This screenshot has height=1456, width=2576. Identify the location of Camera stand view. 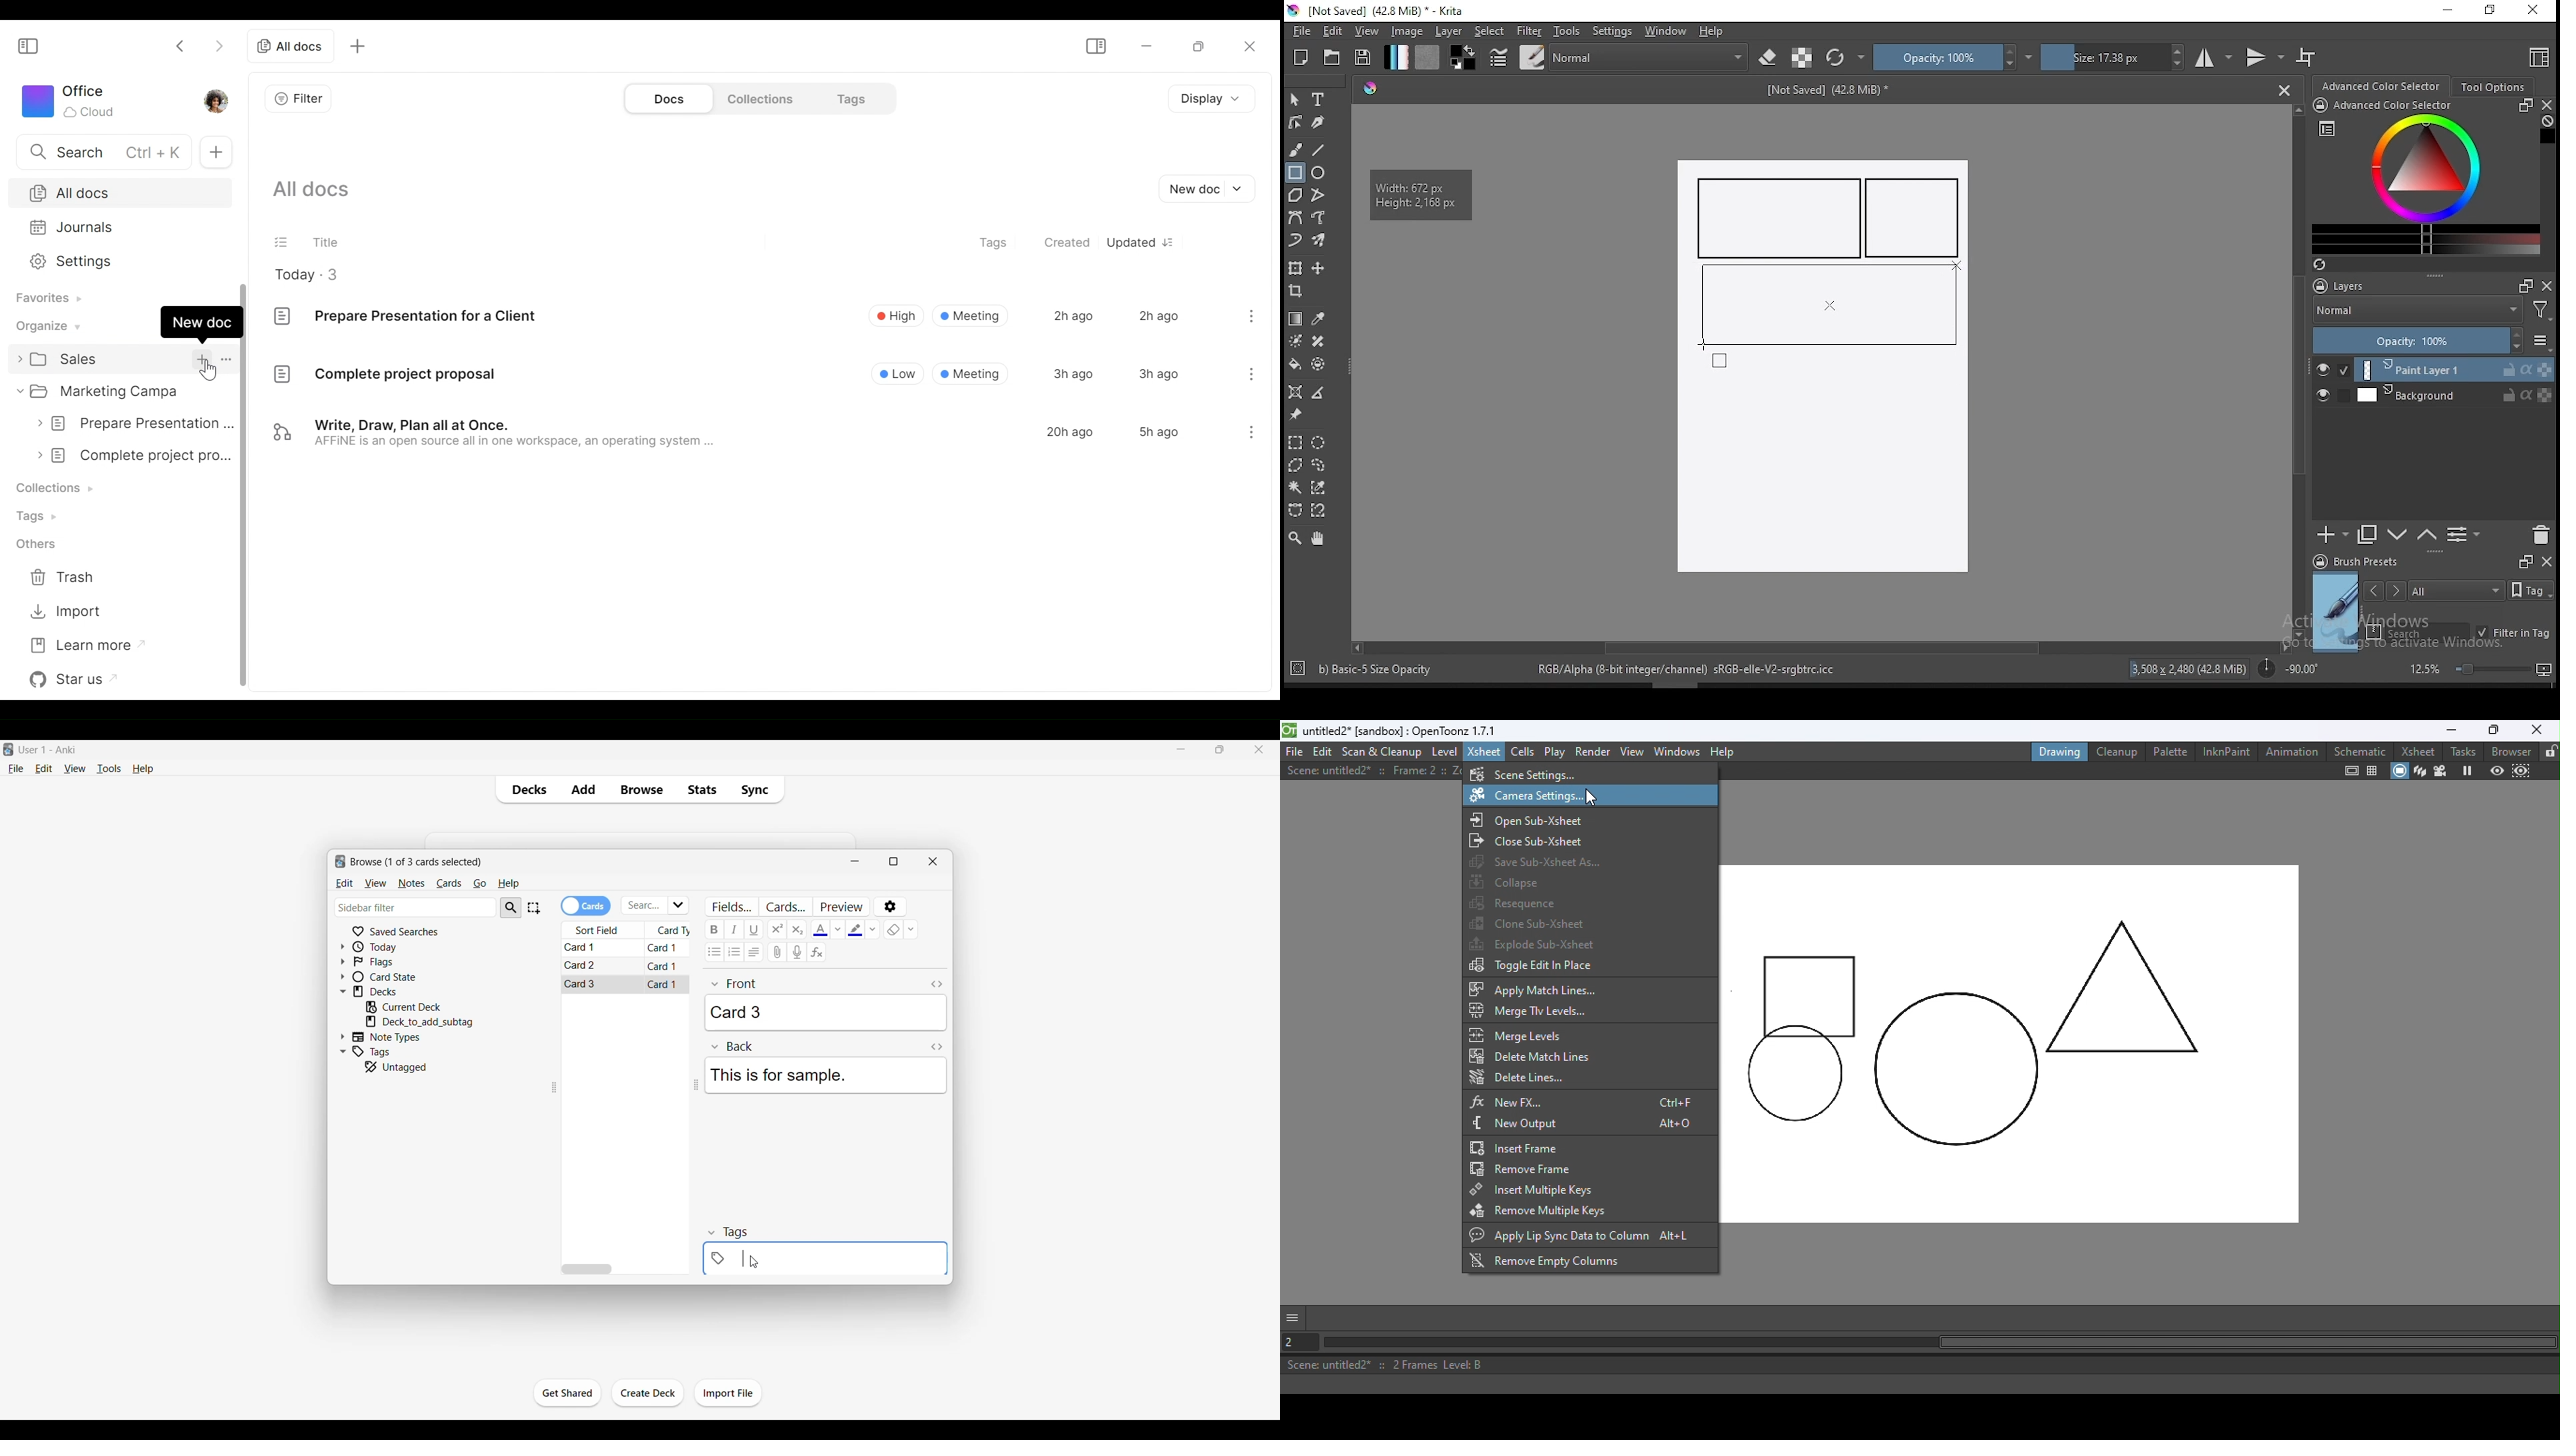
(2398, 772).